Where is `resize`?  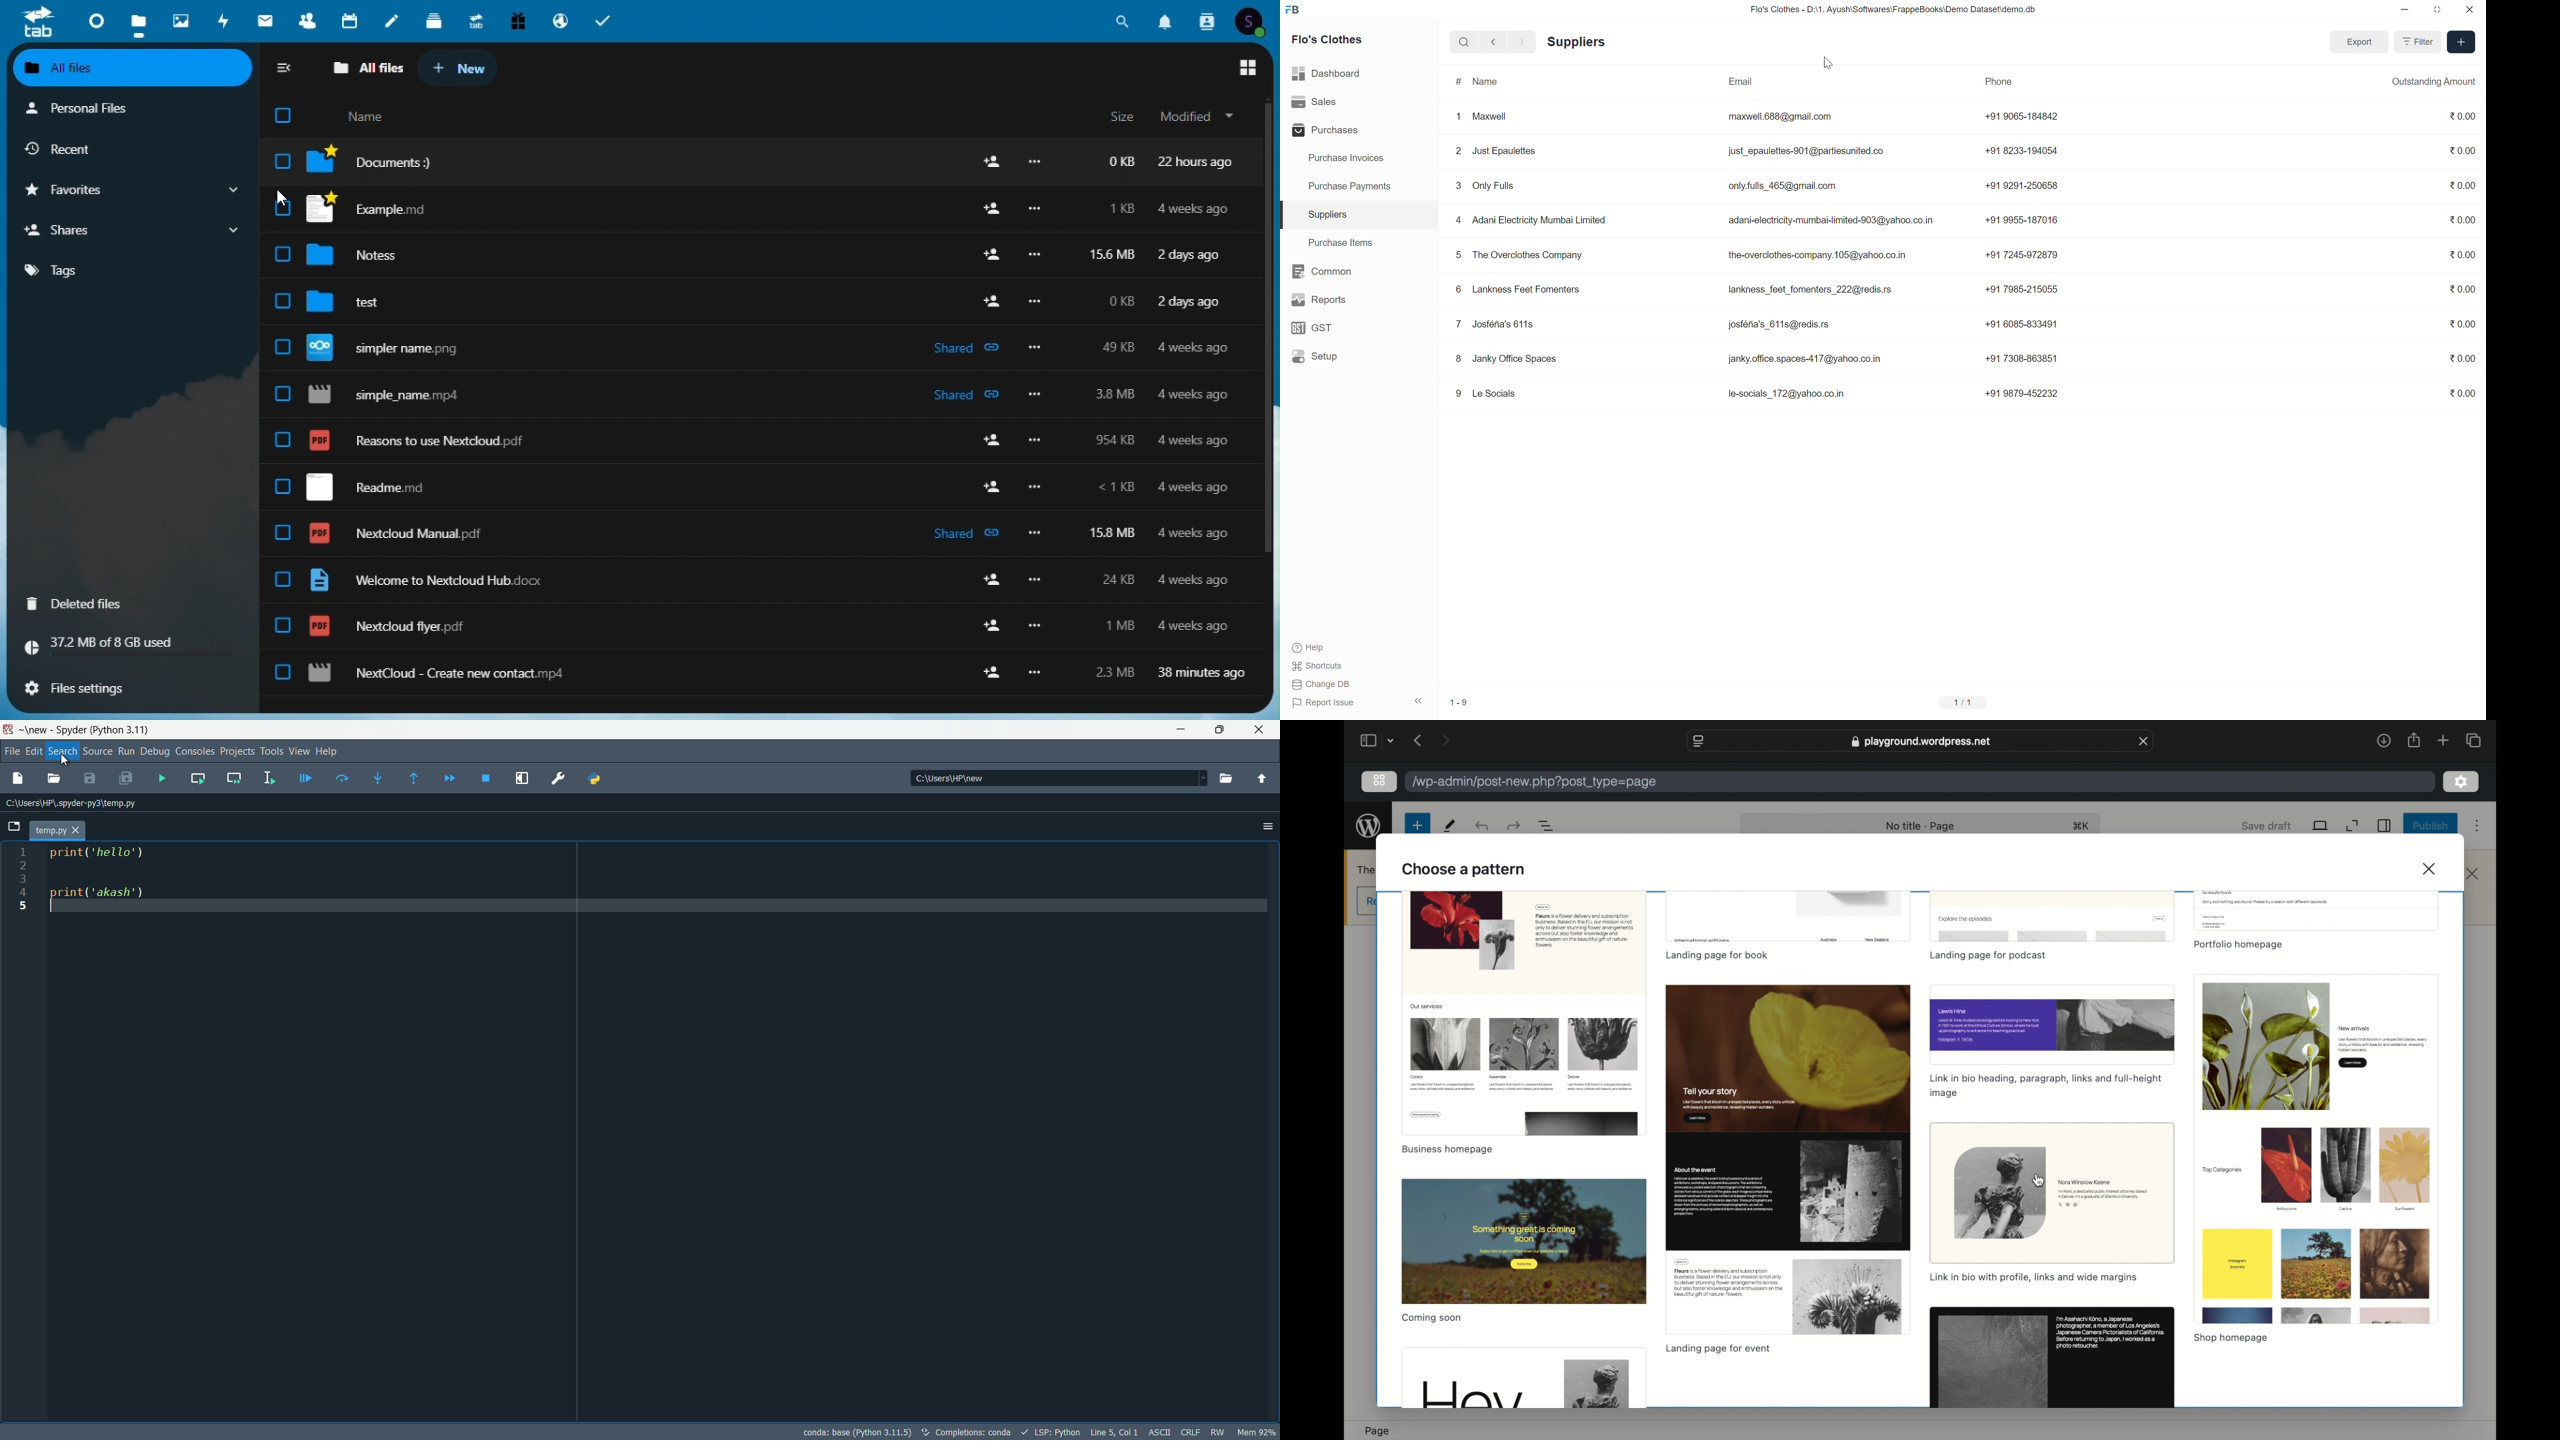 resize is located at coordinates (2436, 10).